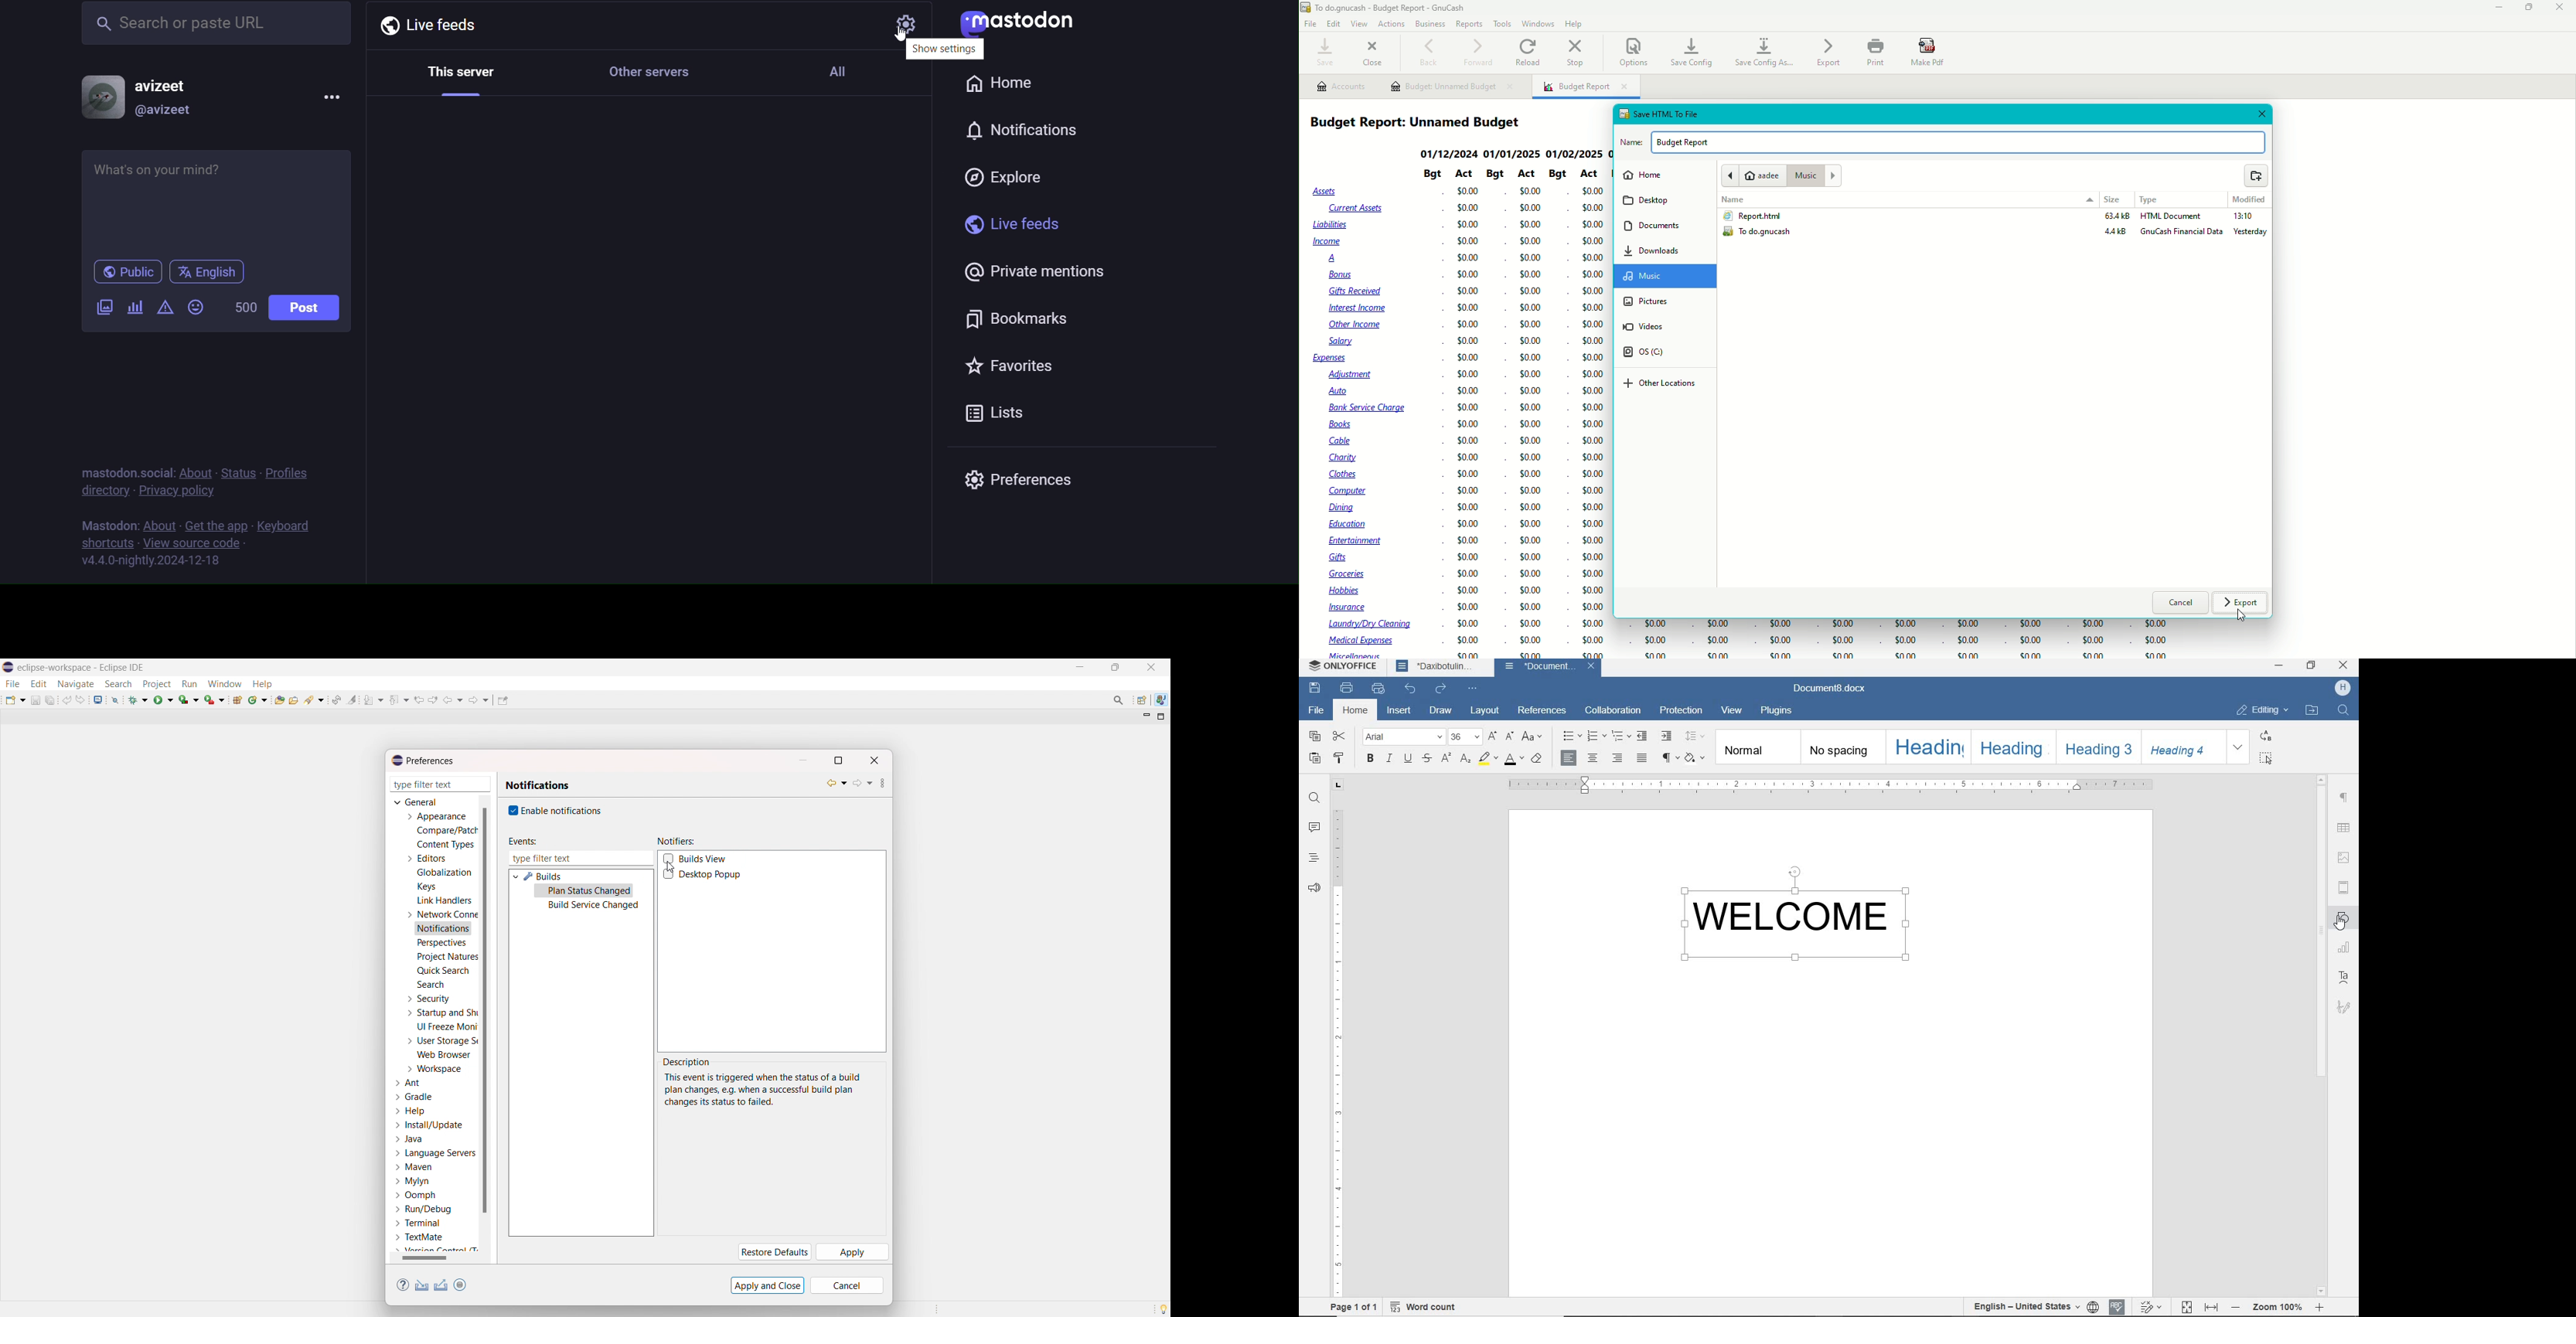 The image size is (2576, 1344). What do you see at coordinates (2241, 617) in the screenshot?
I see `Cursor` at bounding box center [2241, 617].